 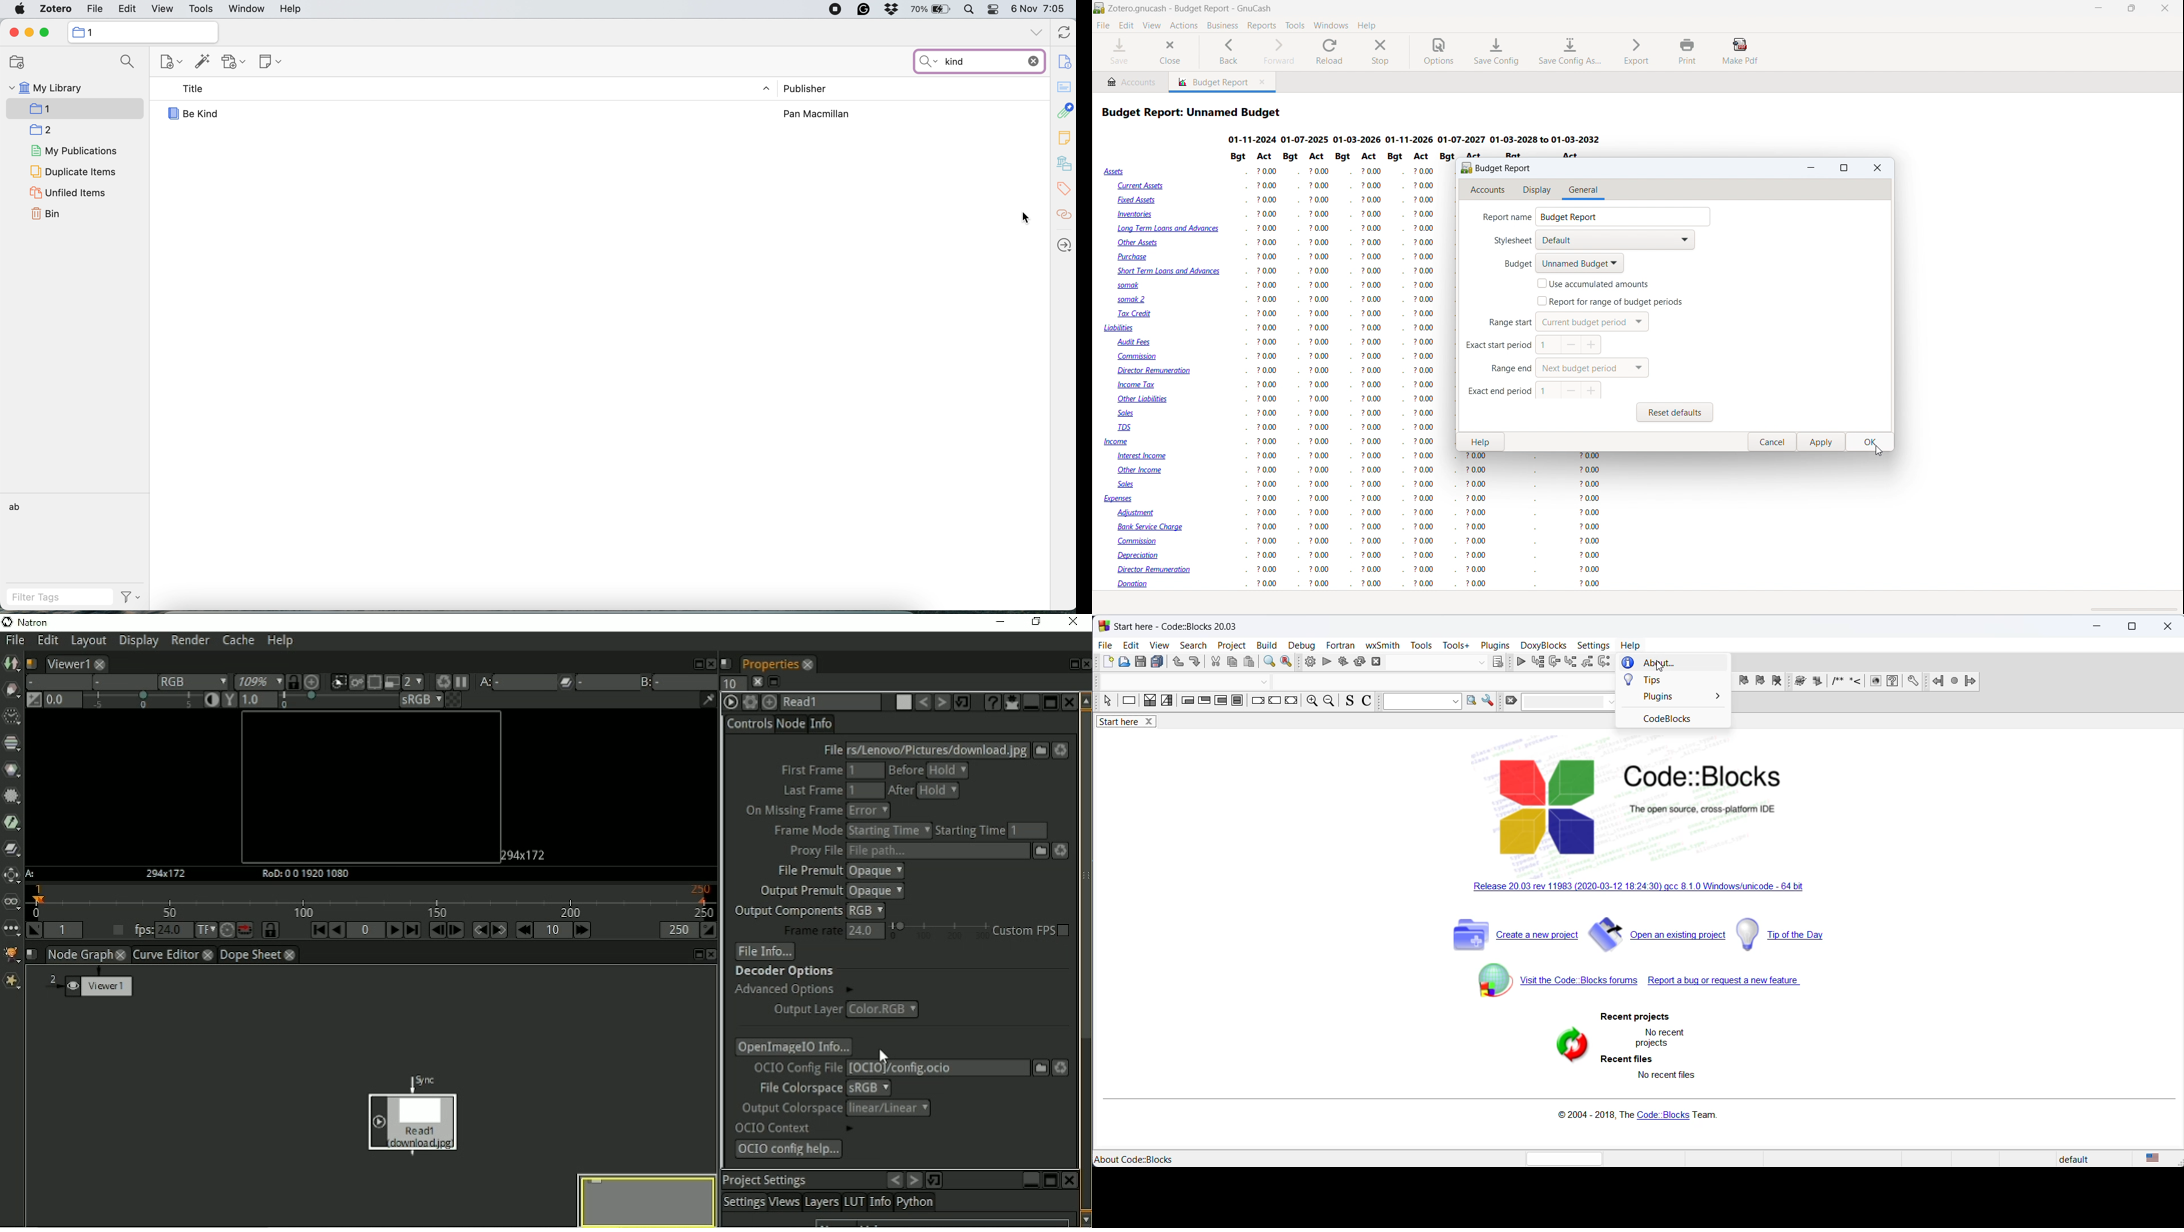 What do you see at coordinates (1858, 681) in the screenshot?
I see `Insert line` at bounding box center [1858, 681].